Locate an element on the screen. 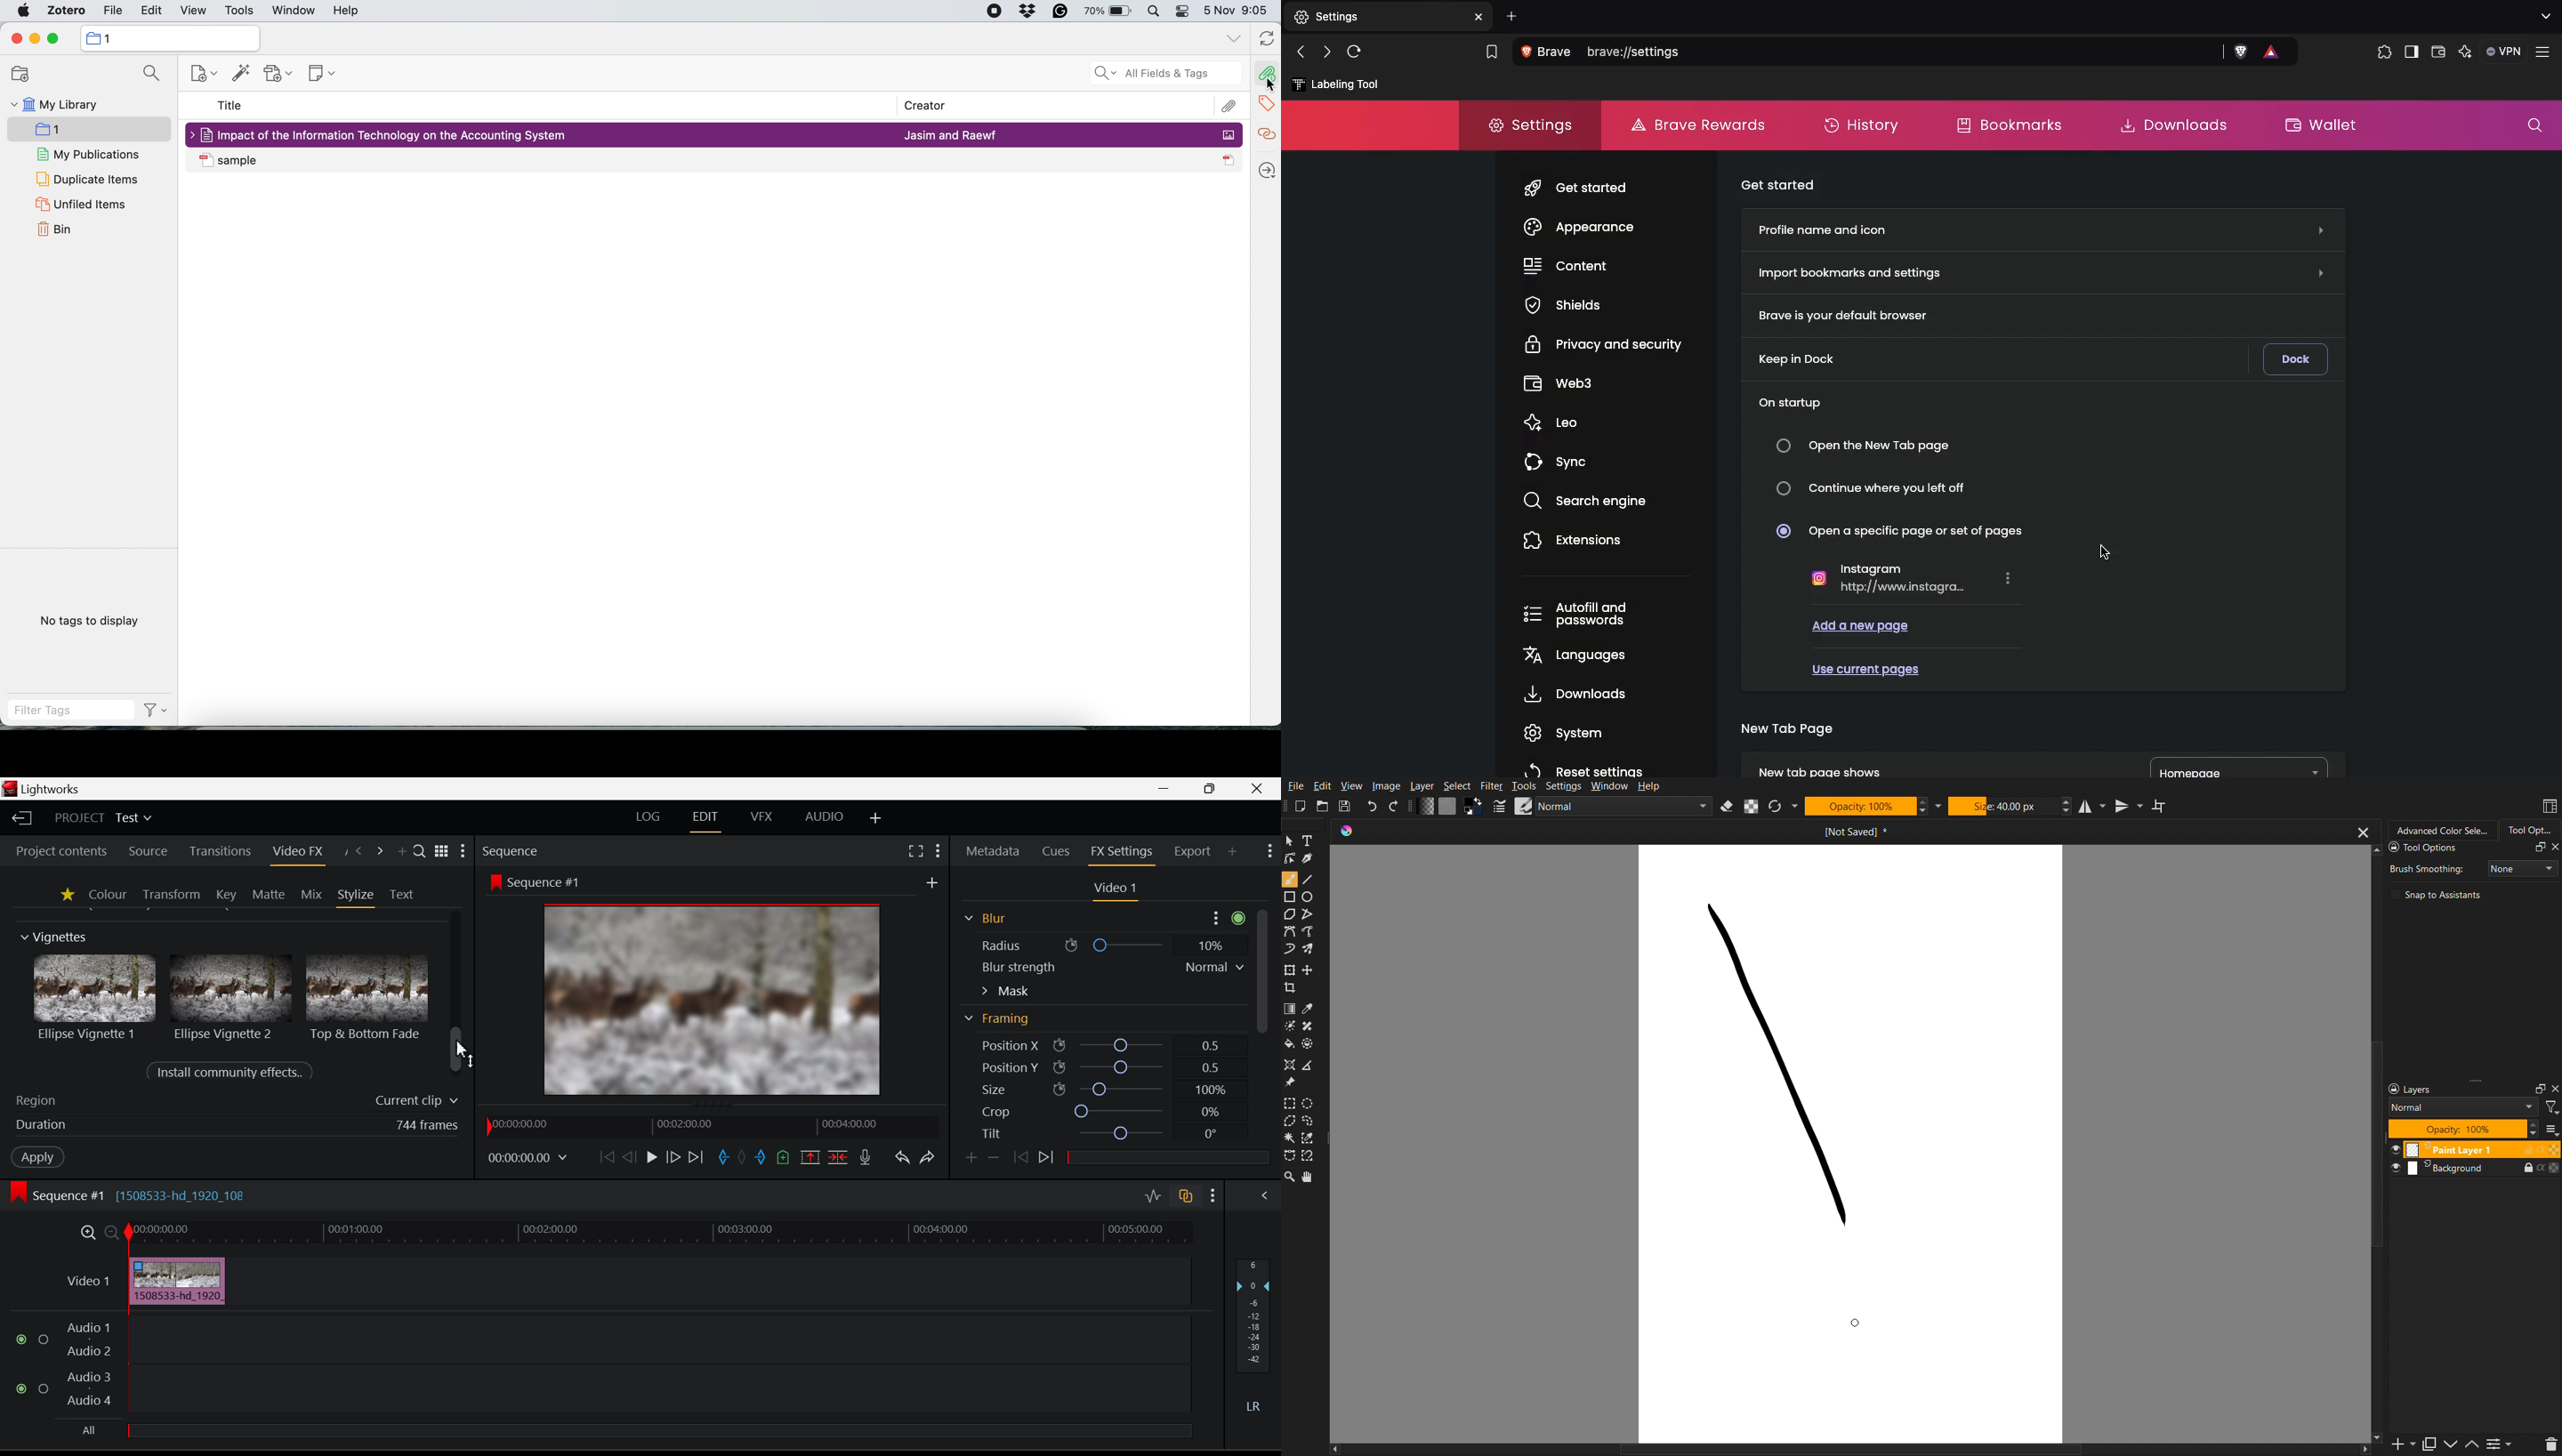 Image resolution: width=2576 pixels, height=1456 pixels. Search engine is located at coordinates (1579, 498).